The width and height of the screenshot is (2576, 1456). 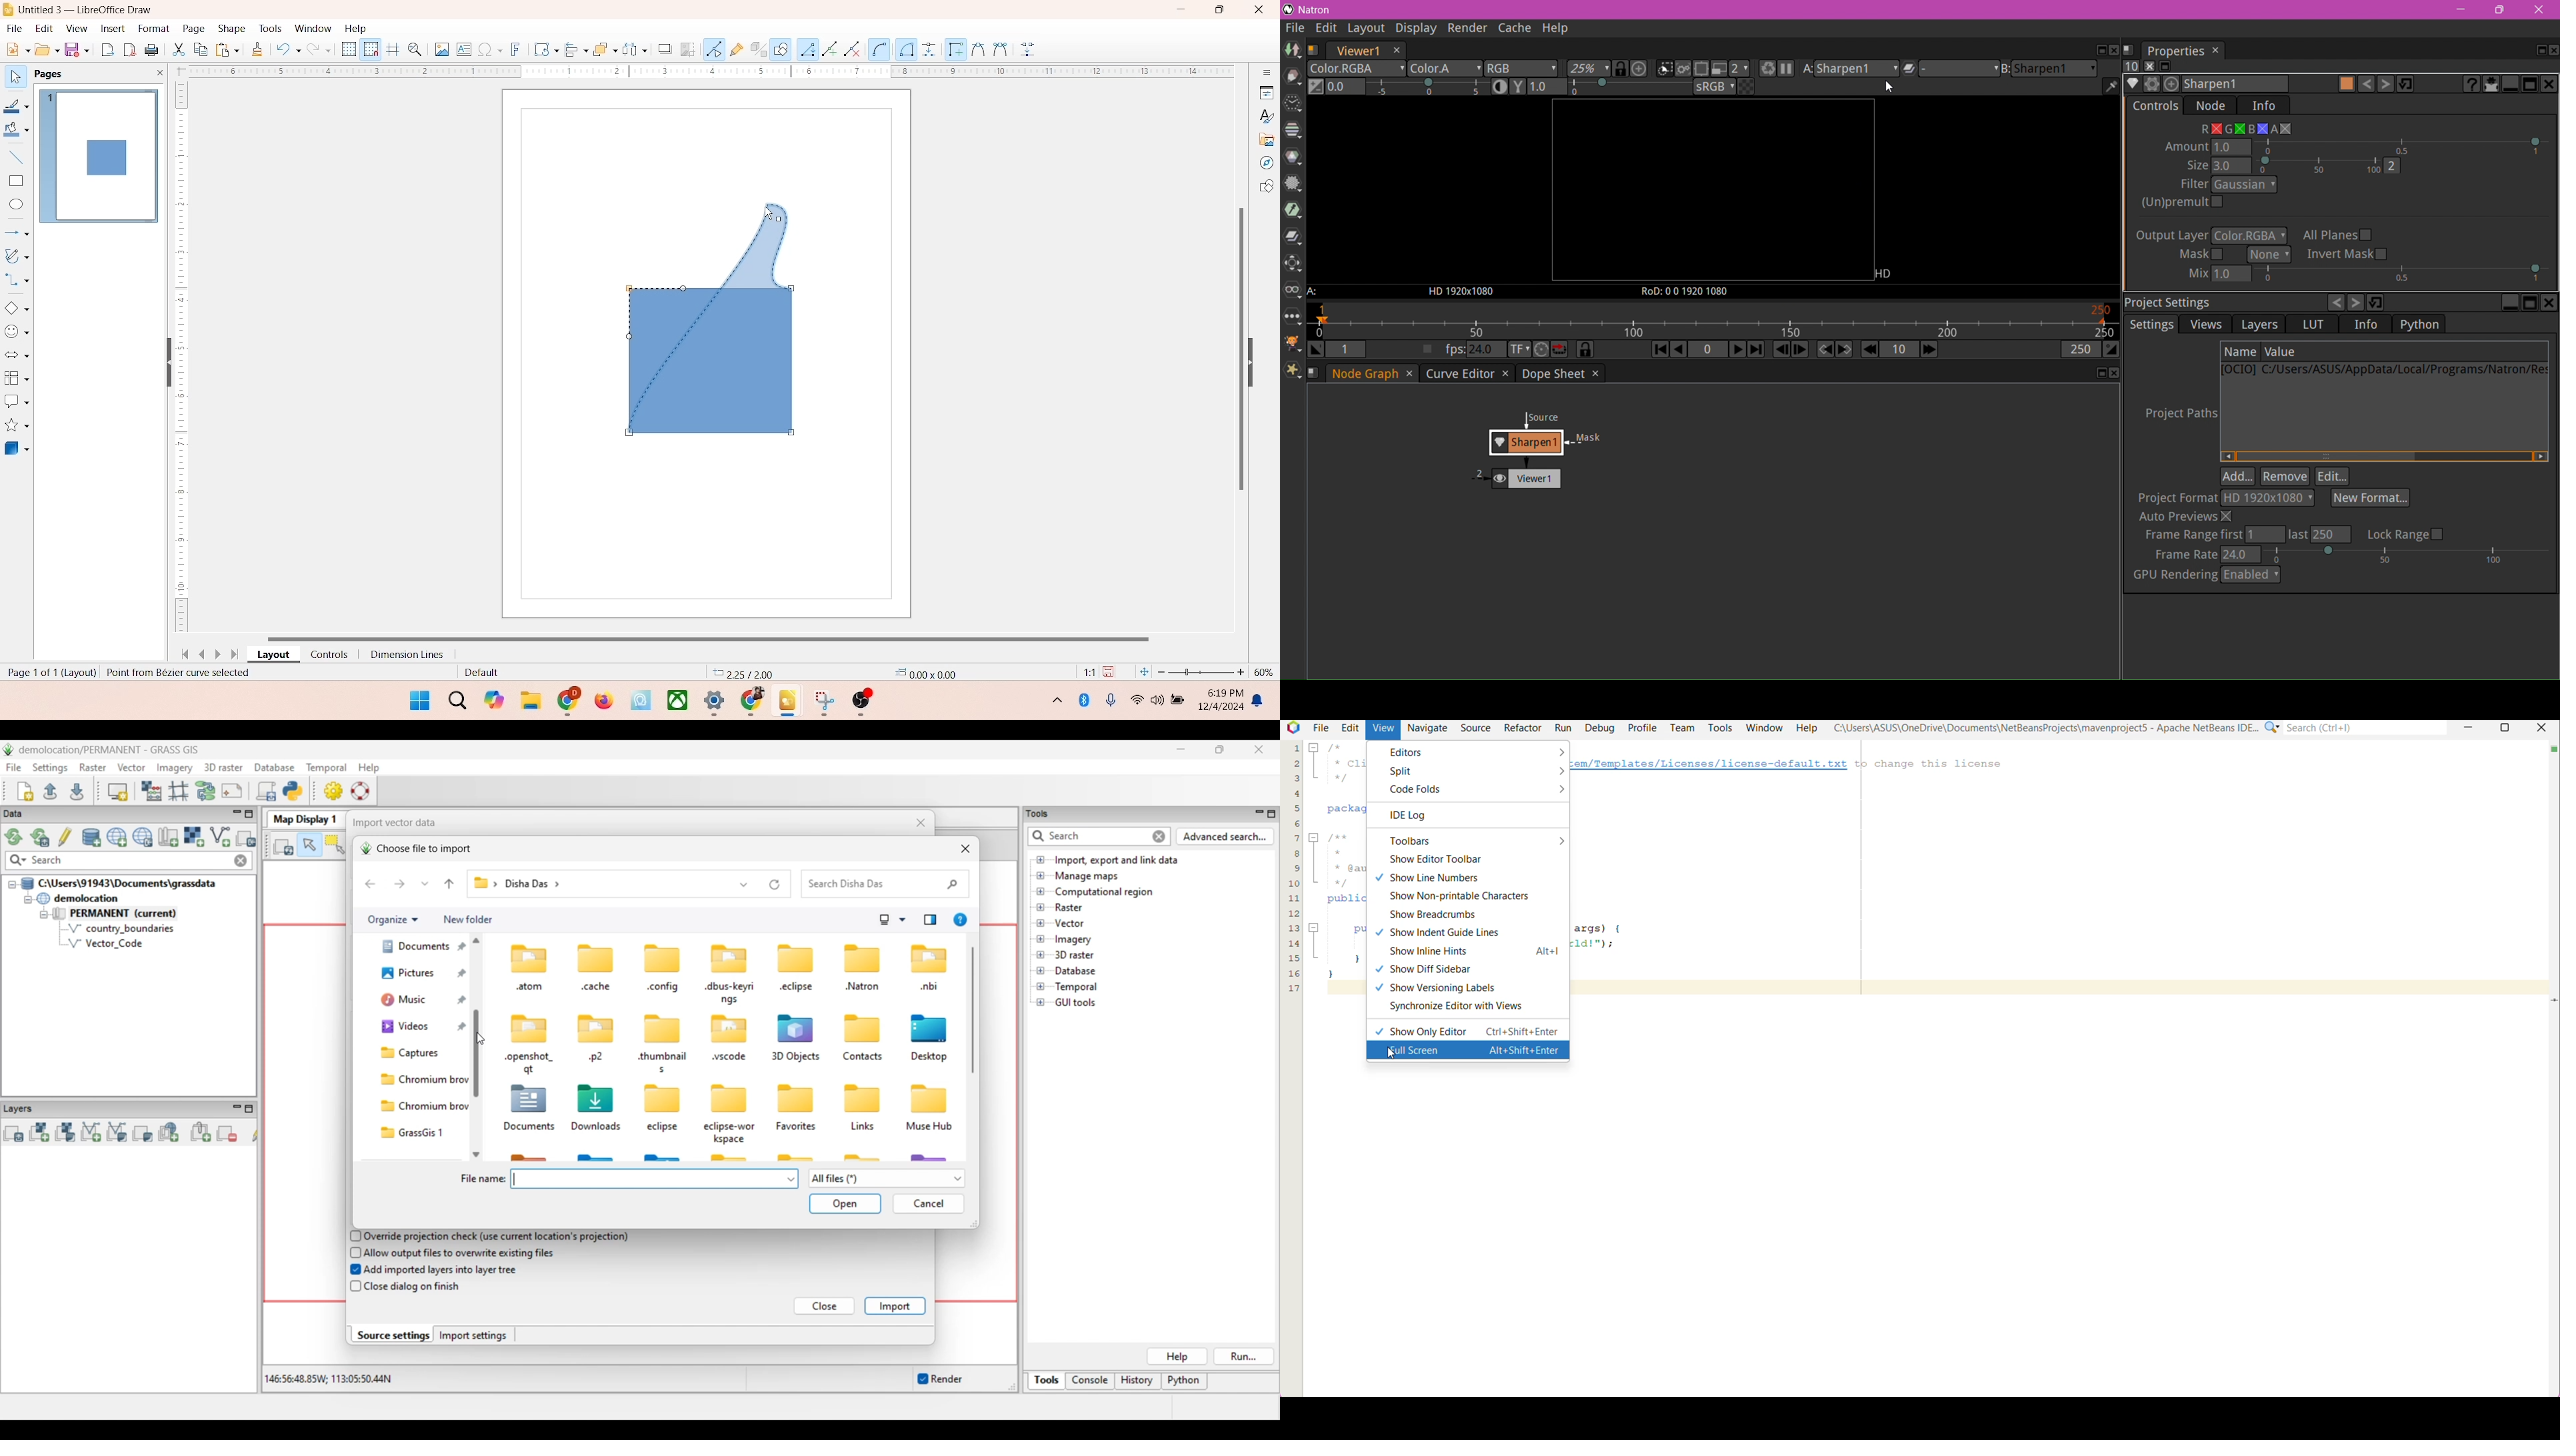 What do you see at coordinates (236, 655) in the screenshot?
I see `last page` at bounding box center [236, 655].